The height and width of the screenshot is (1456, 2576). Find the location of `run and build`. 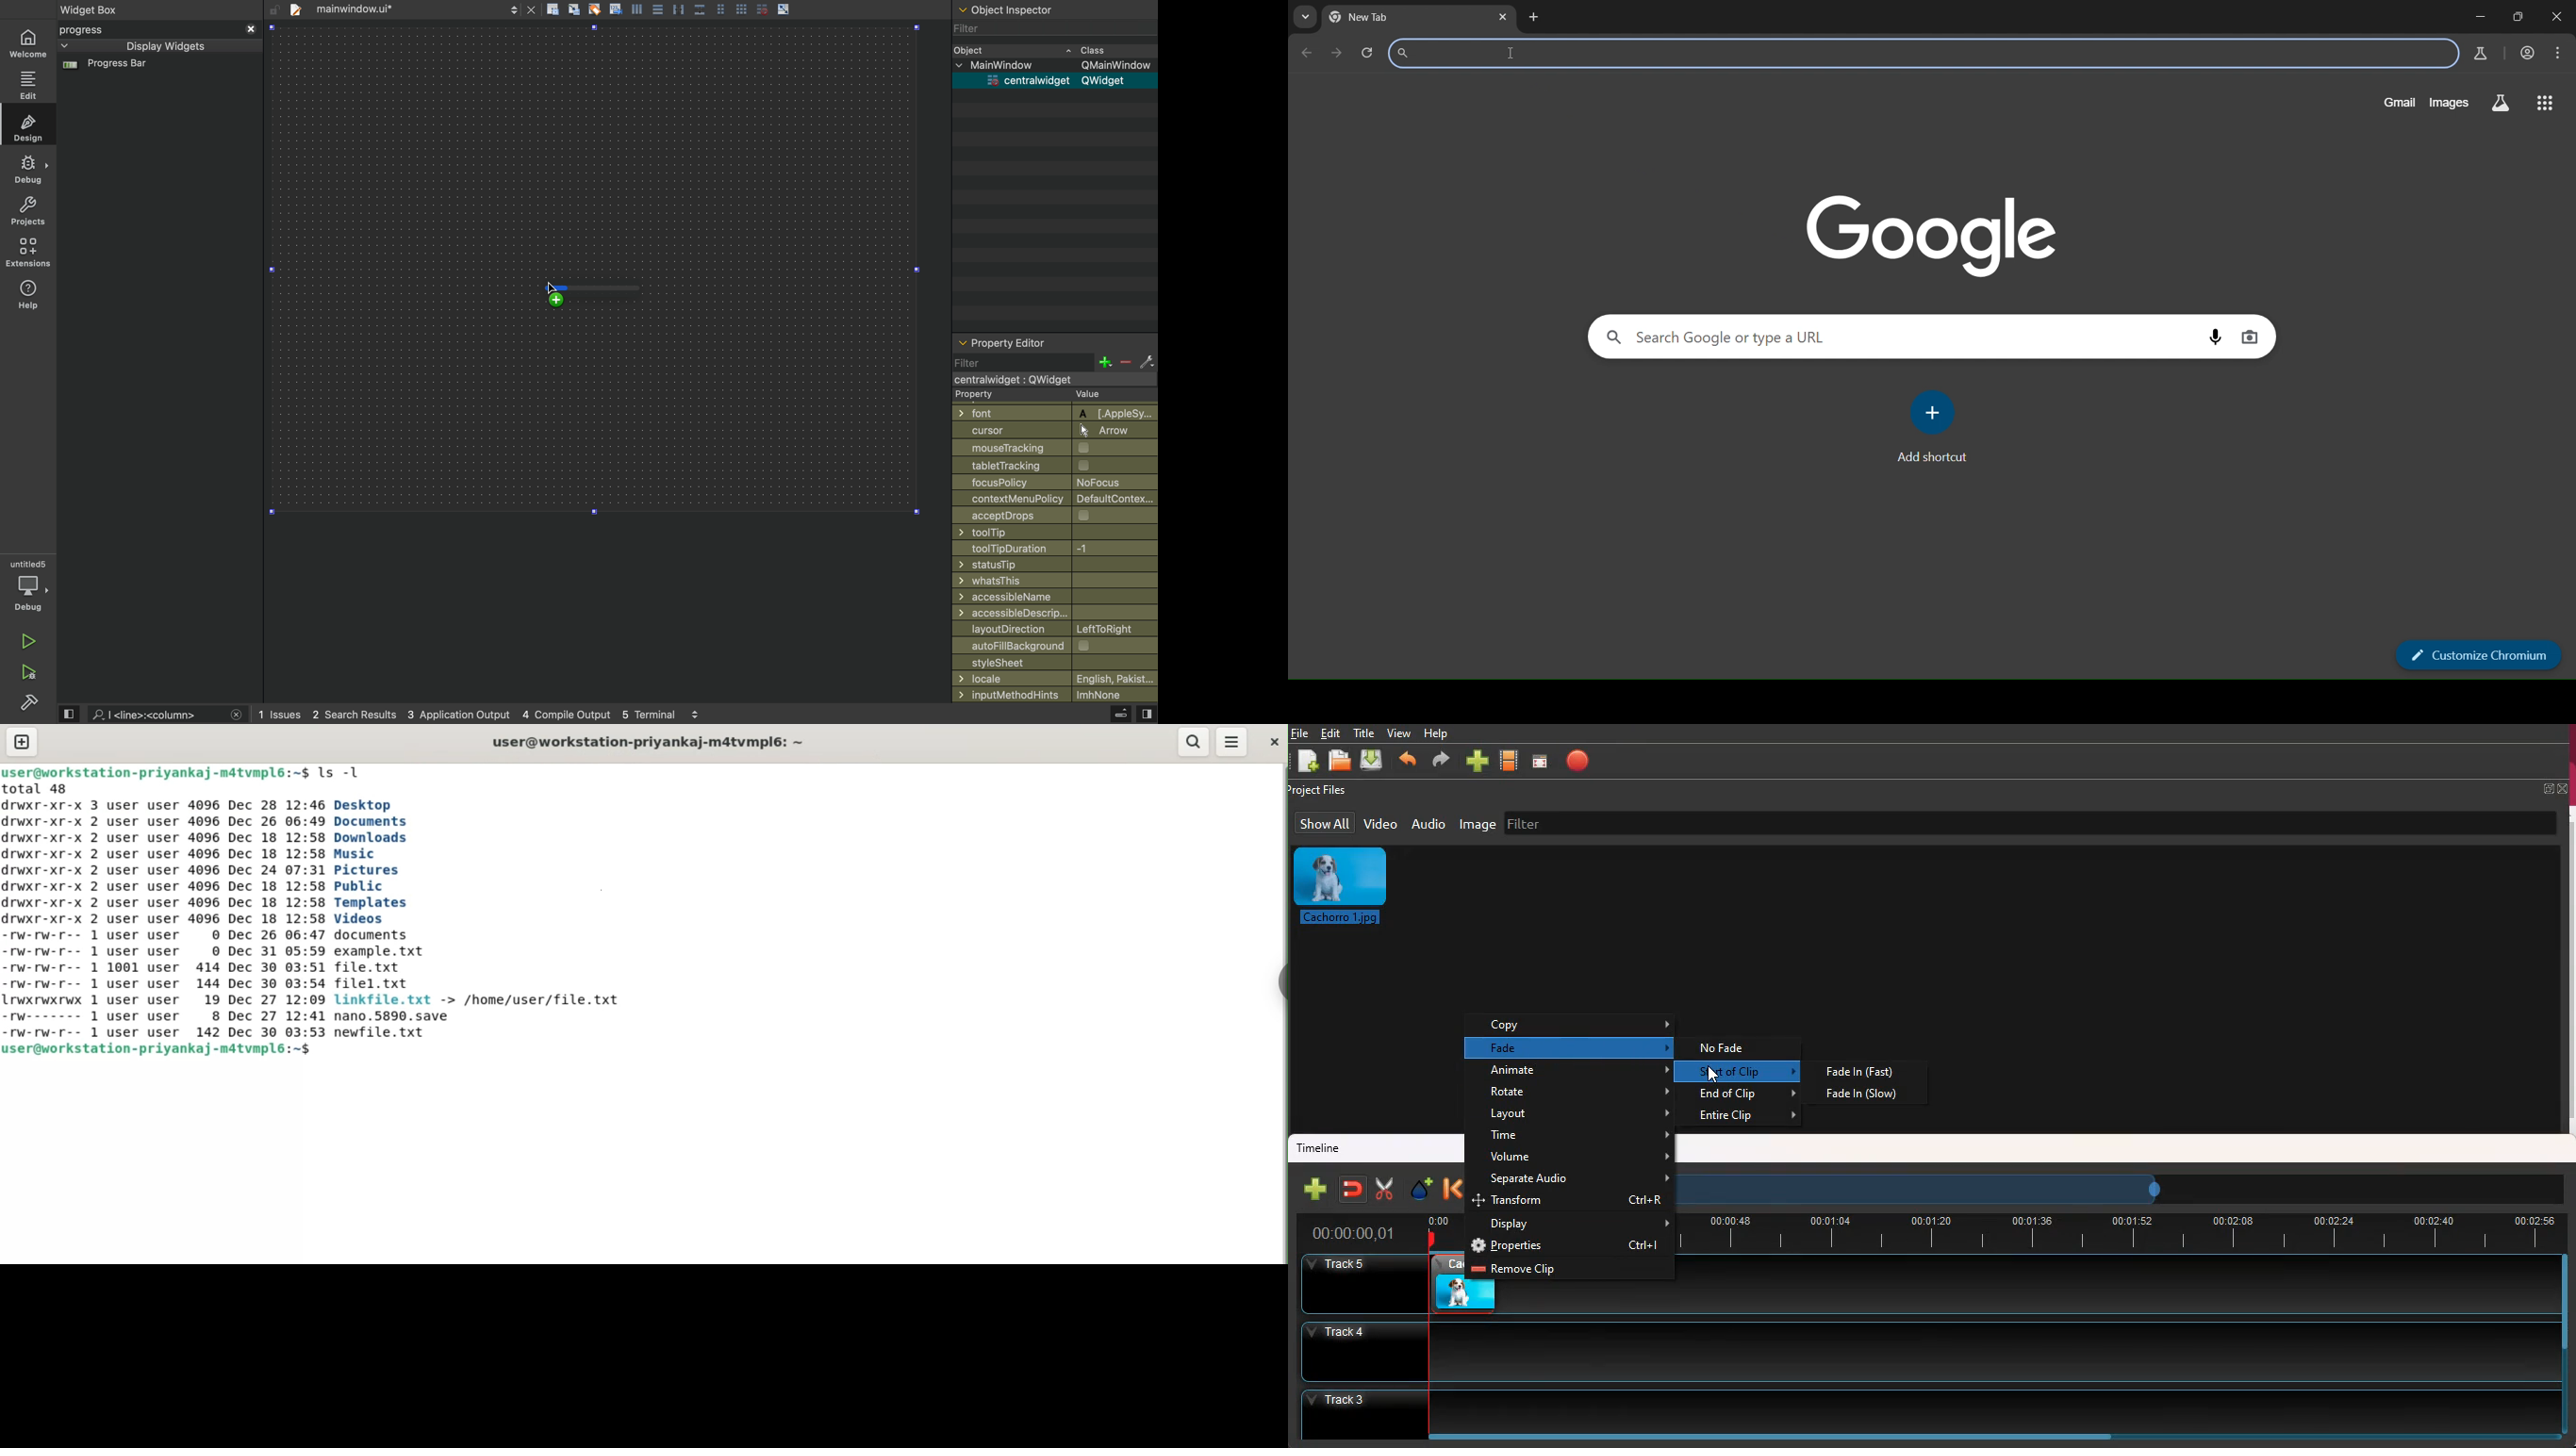

run and build is located at coordinates (28, 672).